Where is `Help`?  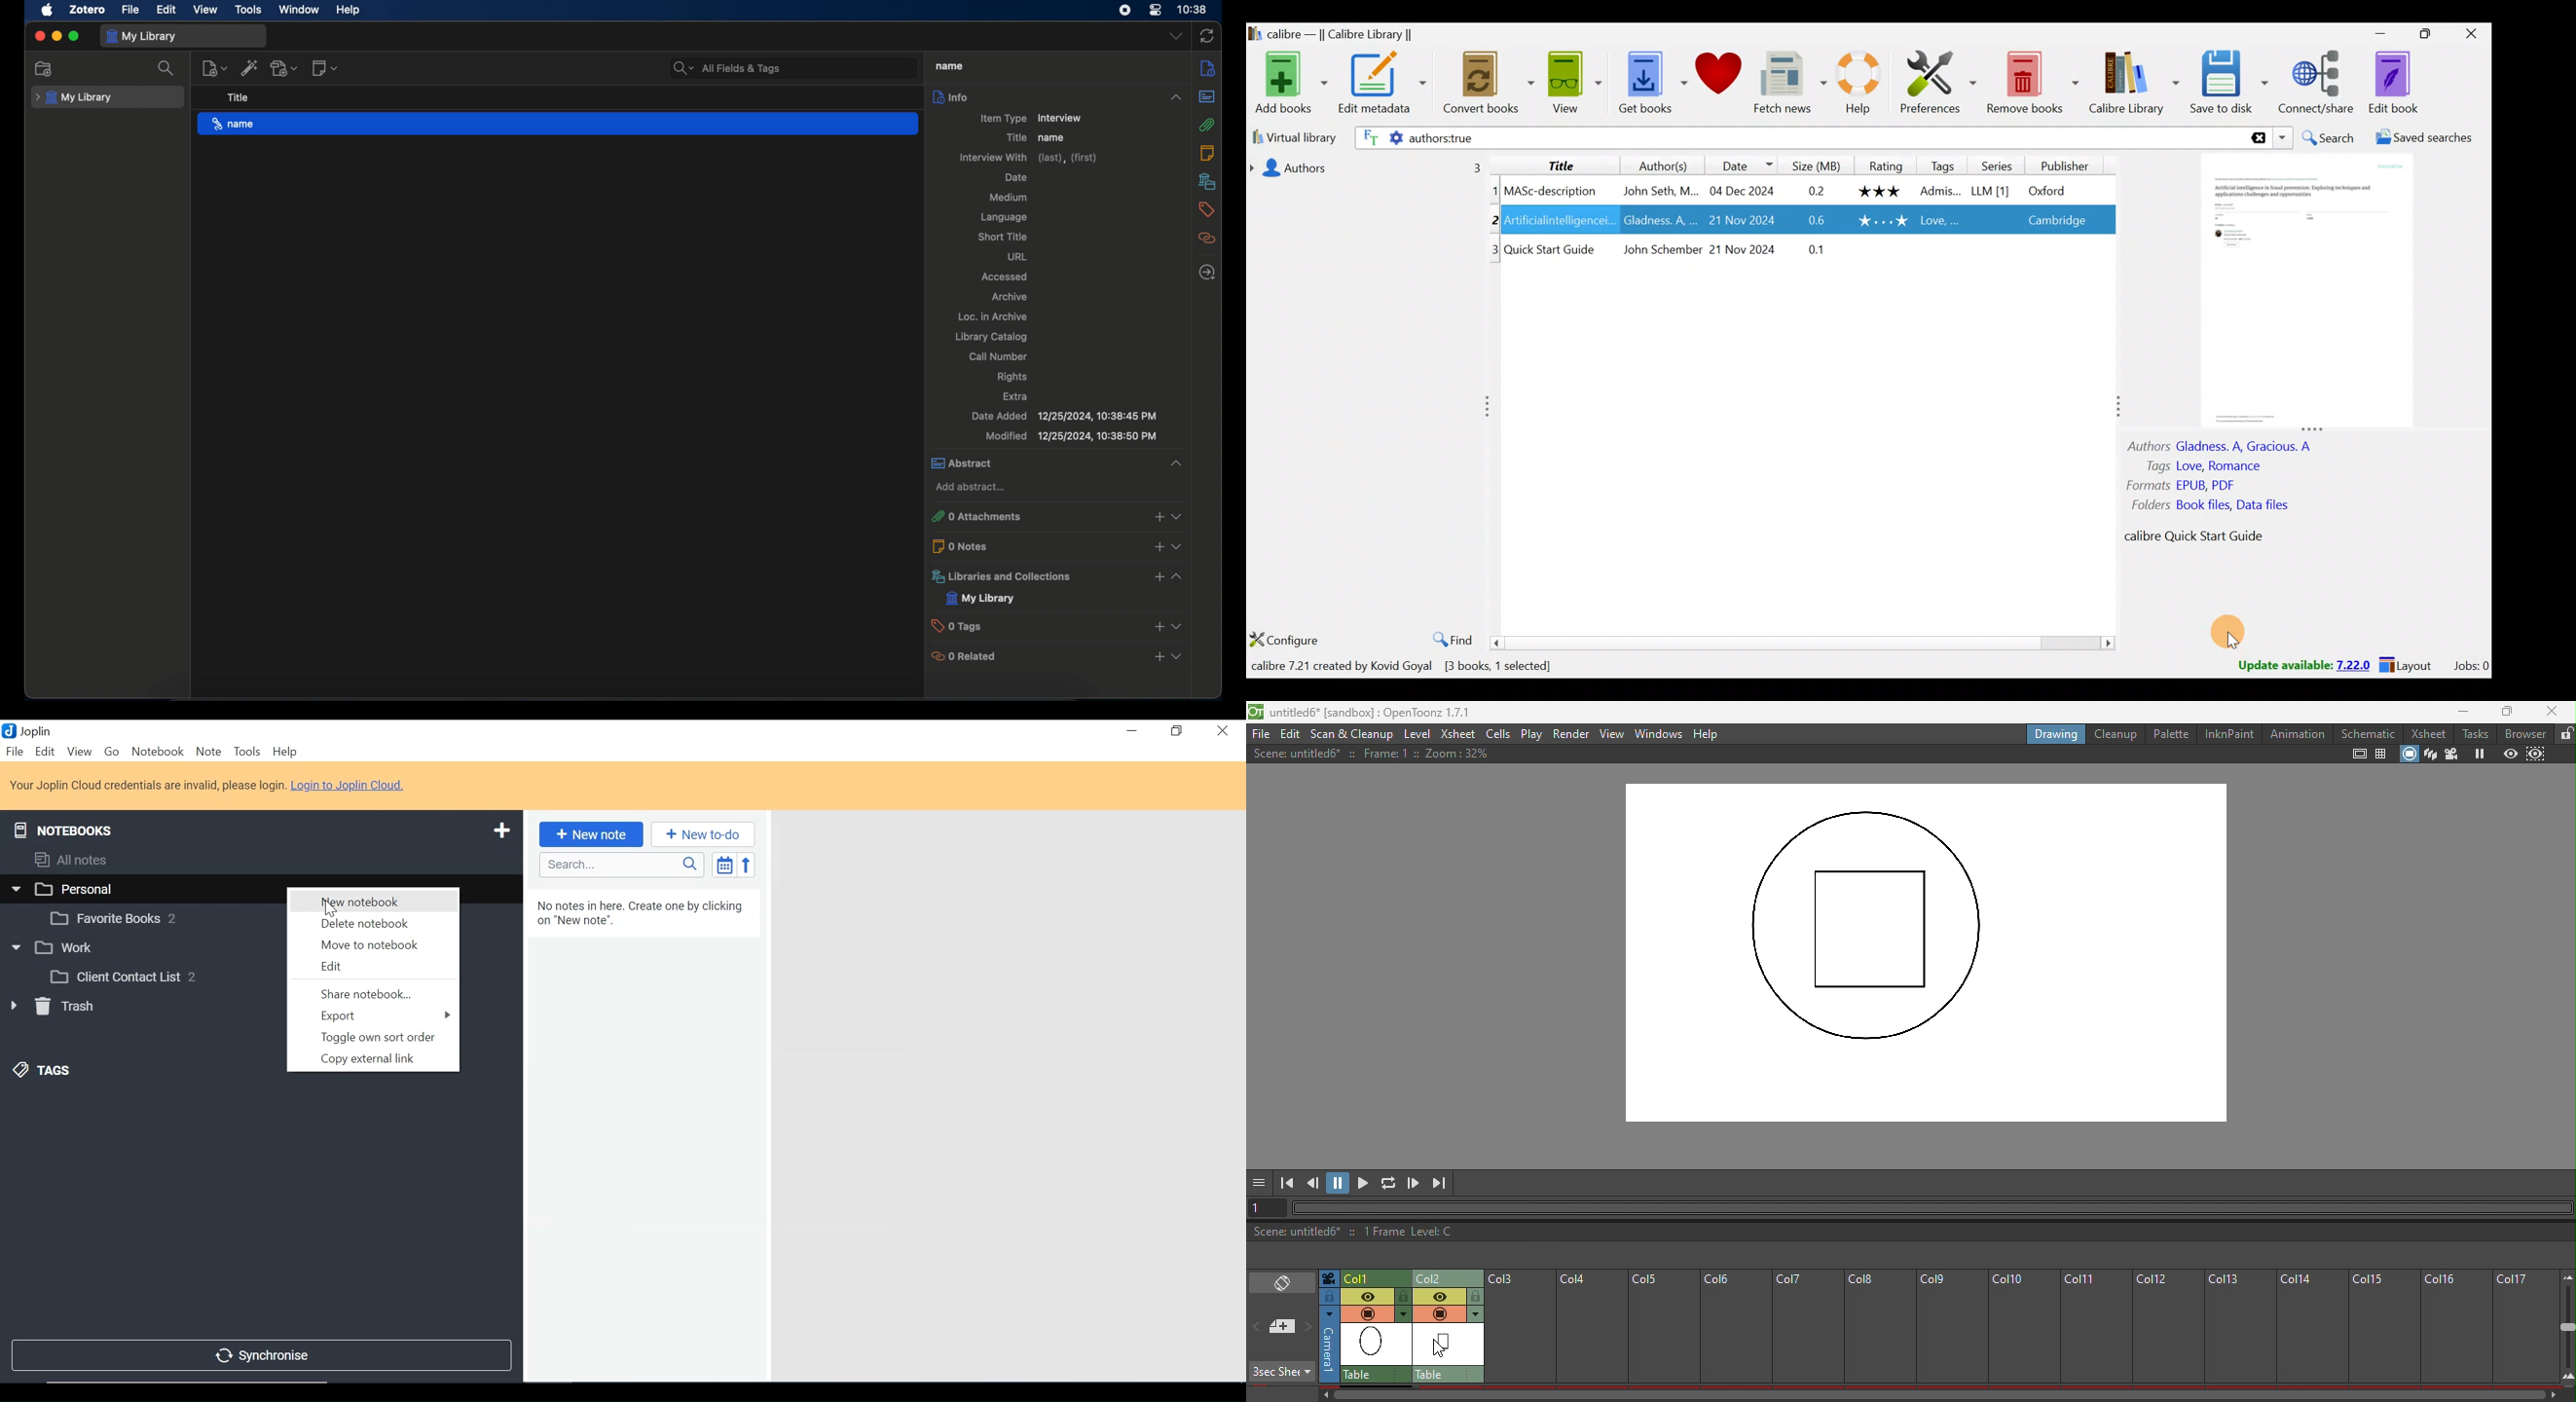
Help is located at coordinates (285, 752).